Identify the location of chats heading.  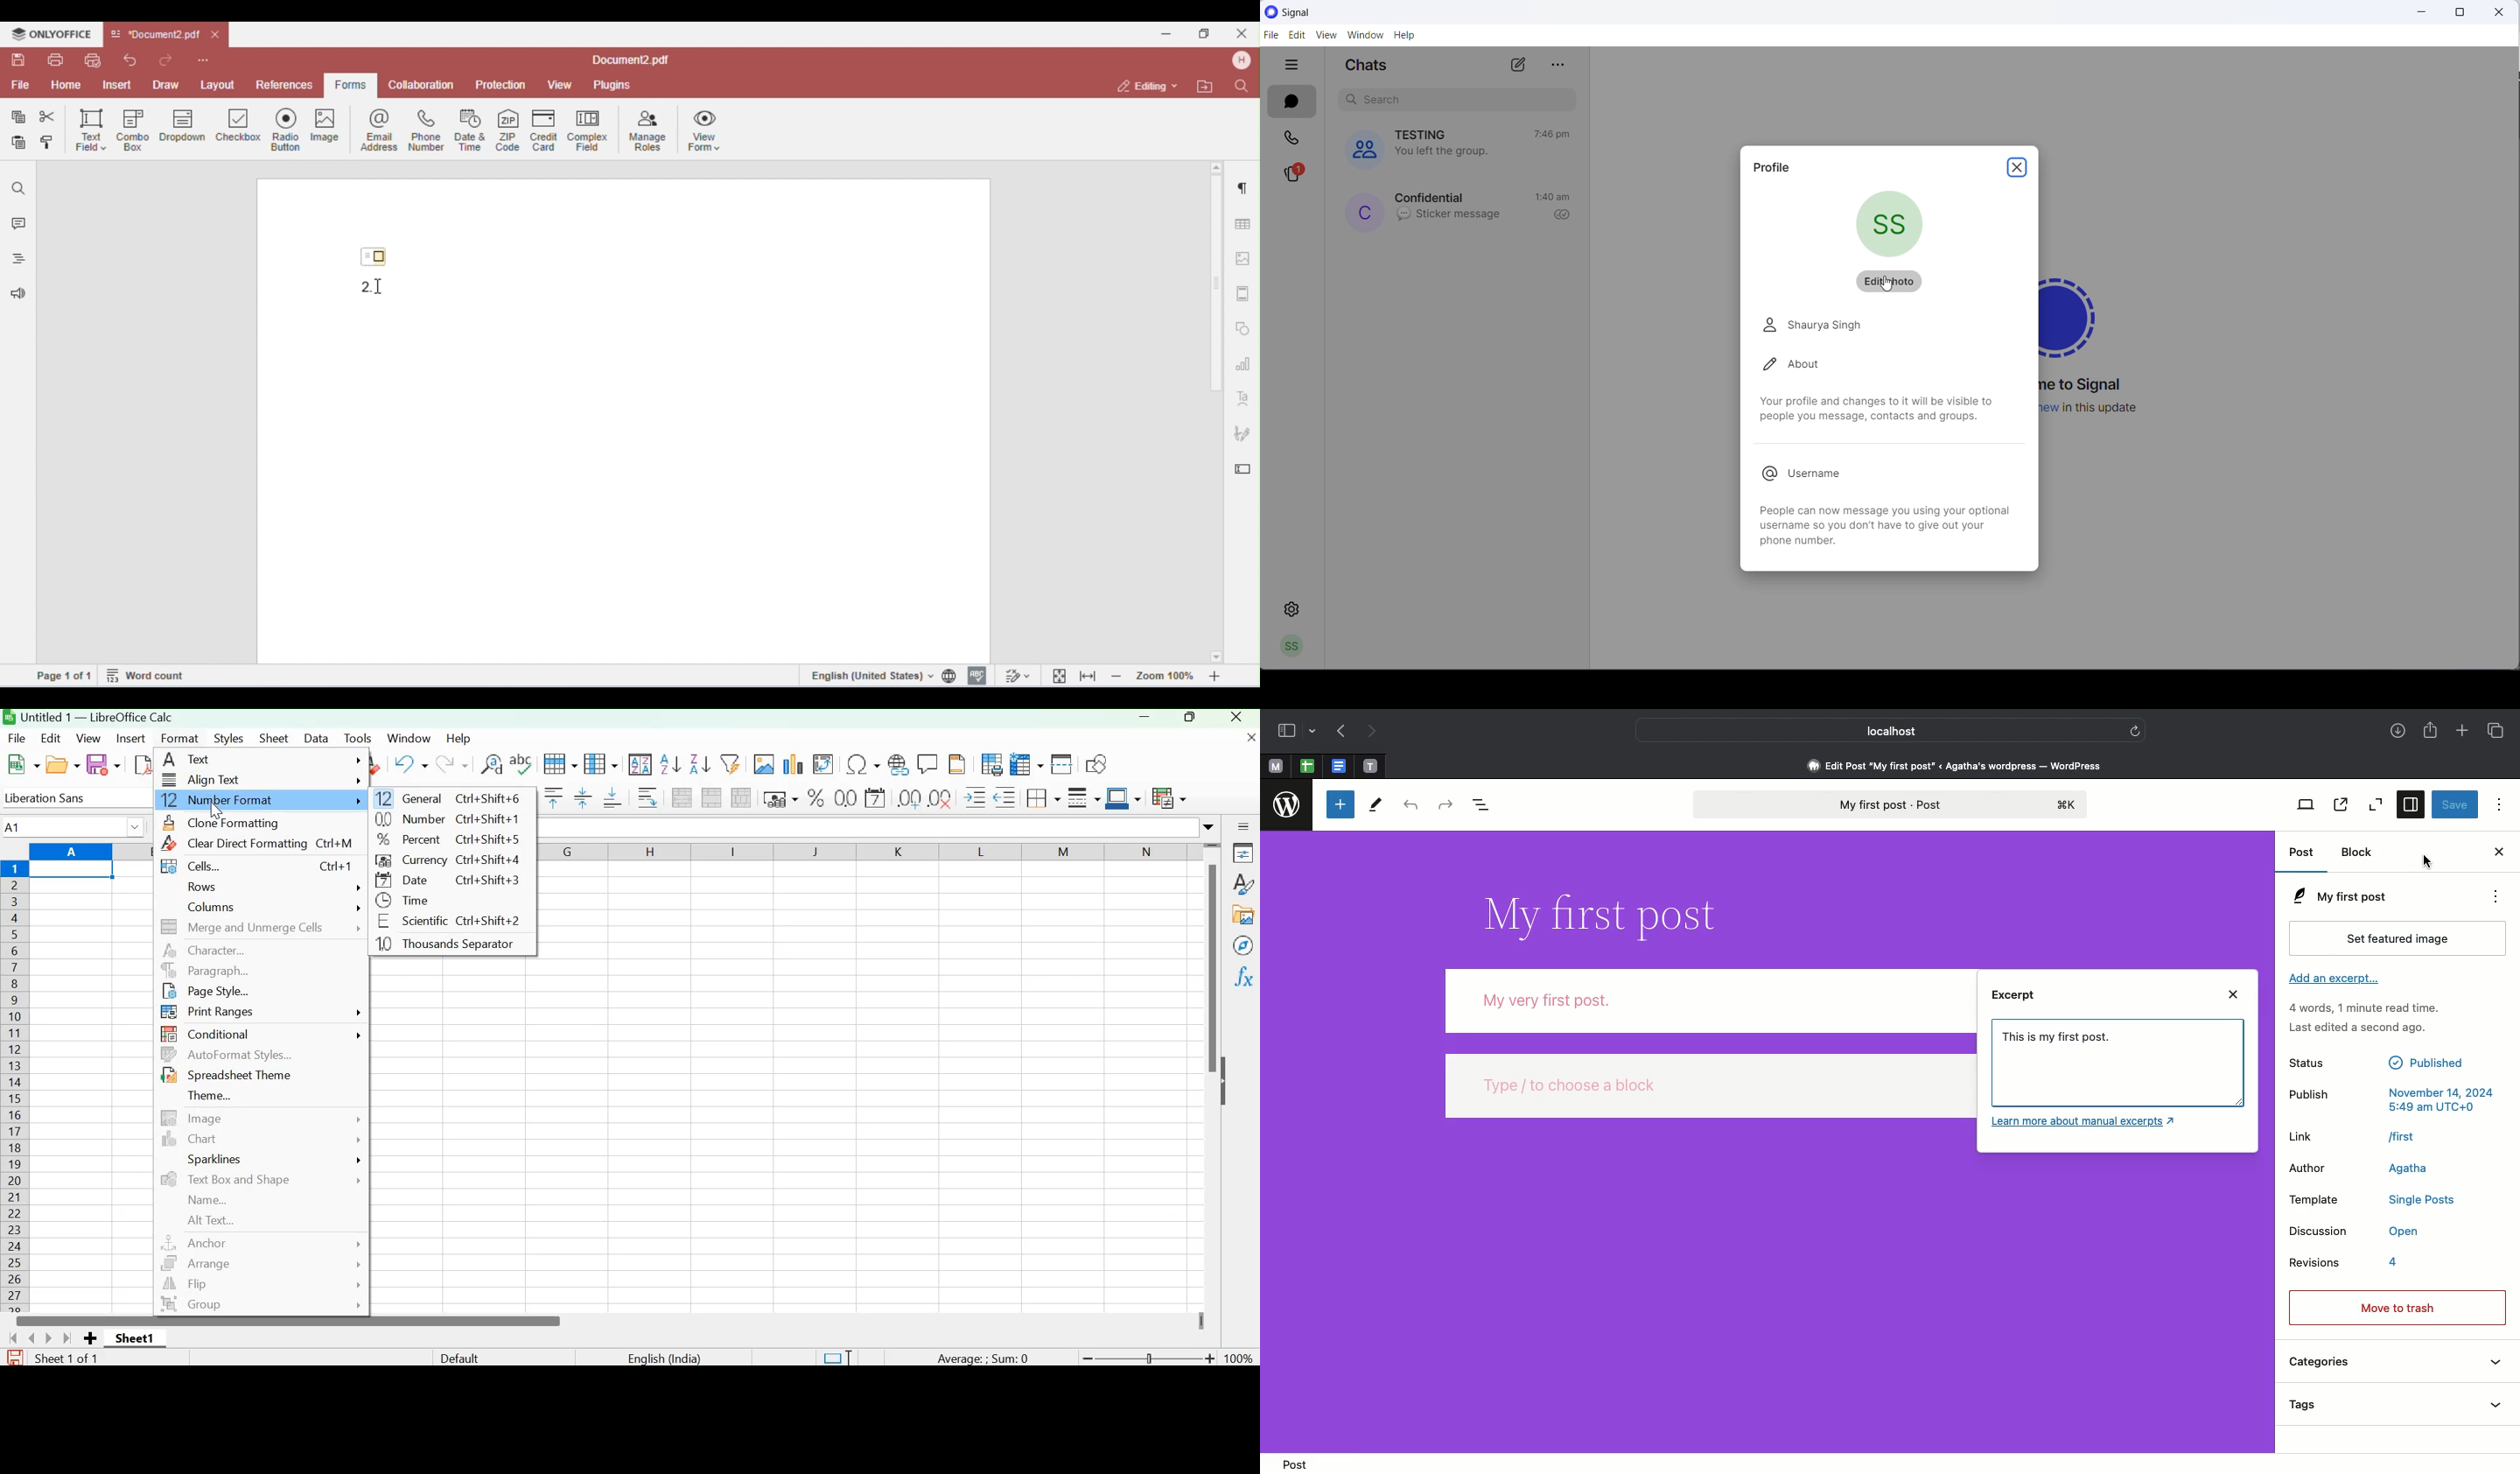
(1371, 66).